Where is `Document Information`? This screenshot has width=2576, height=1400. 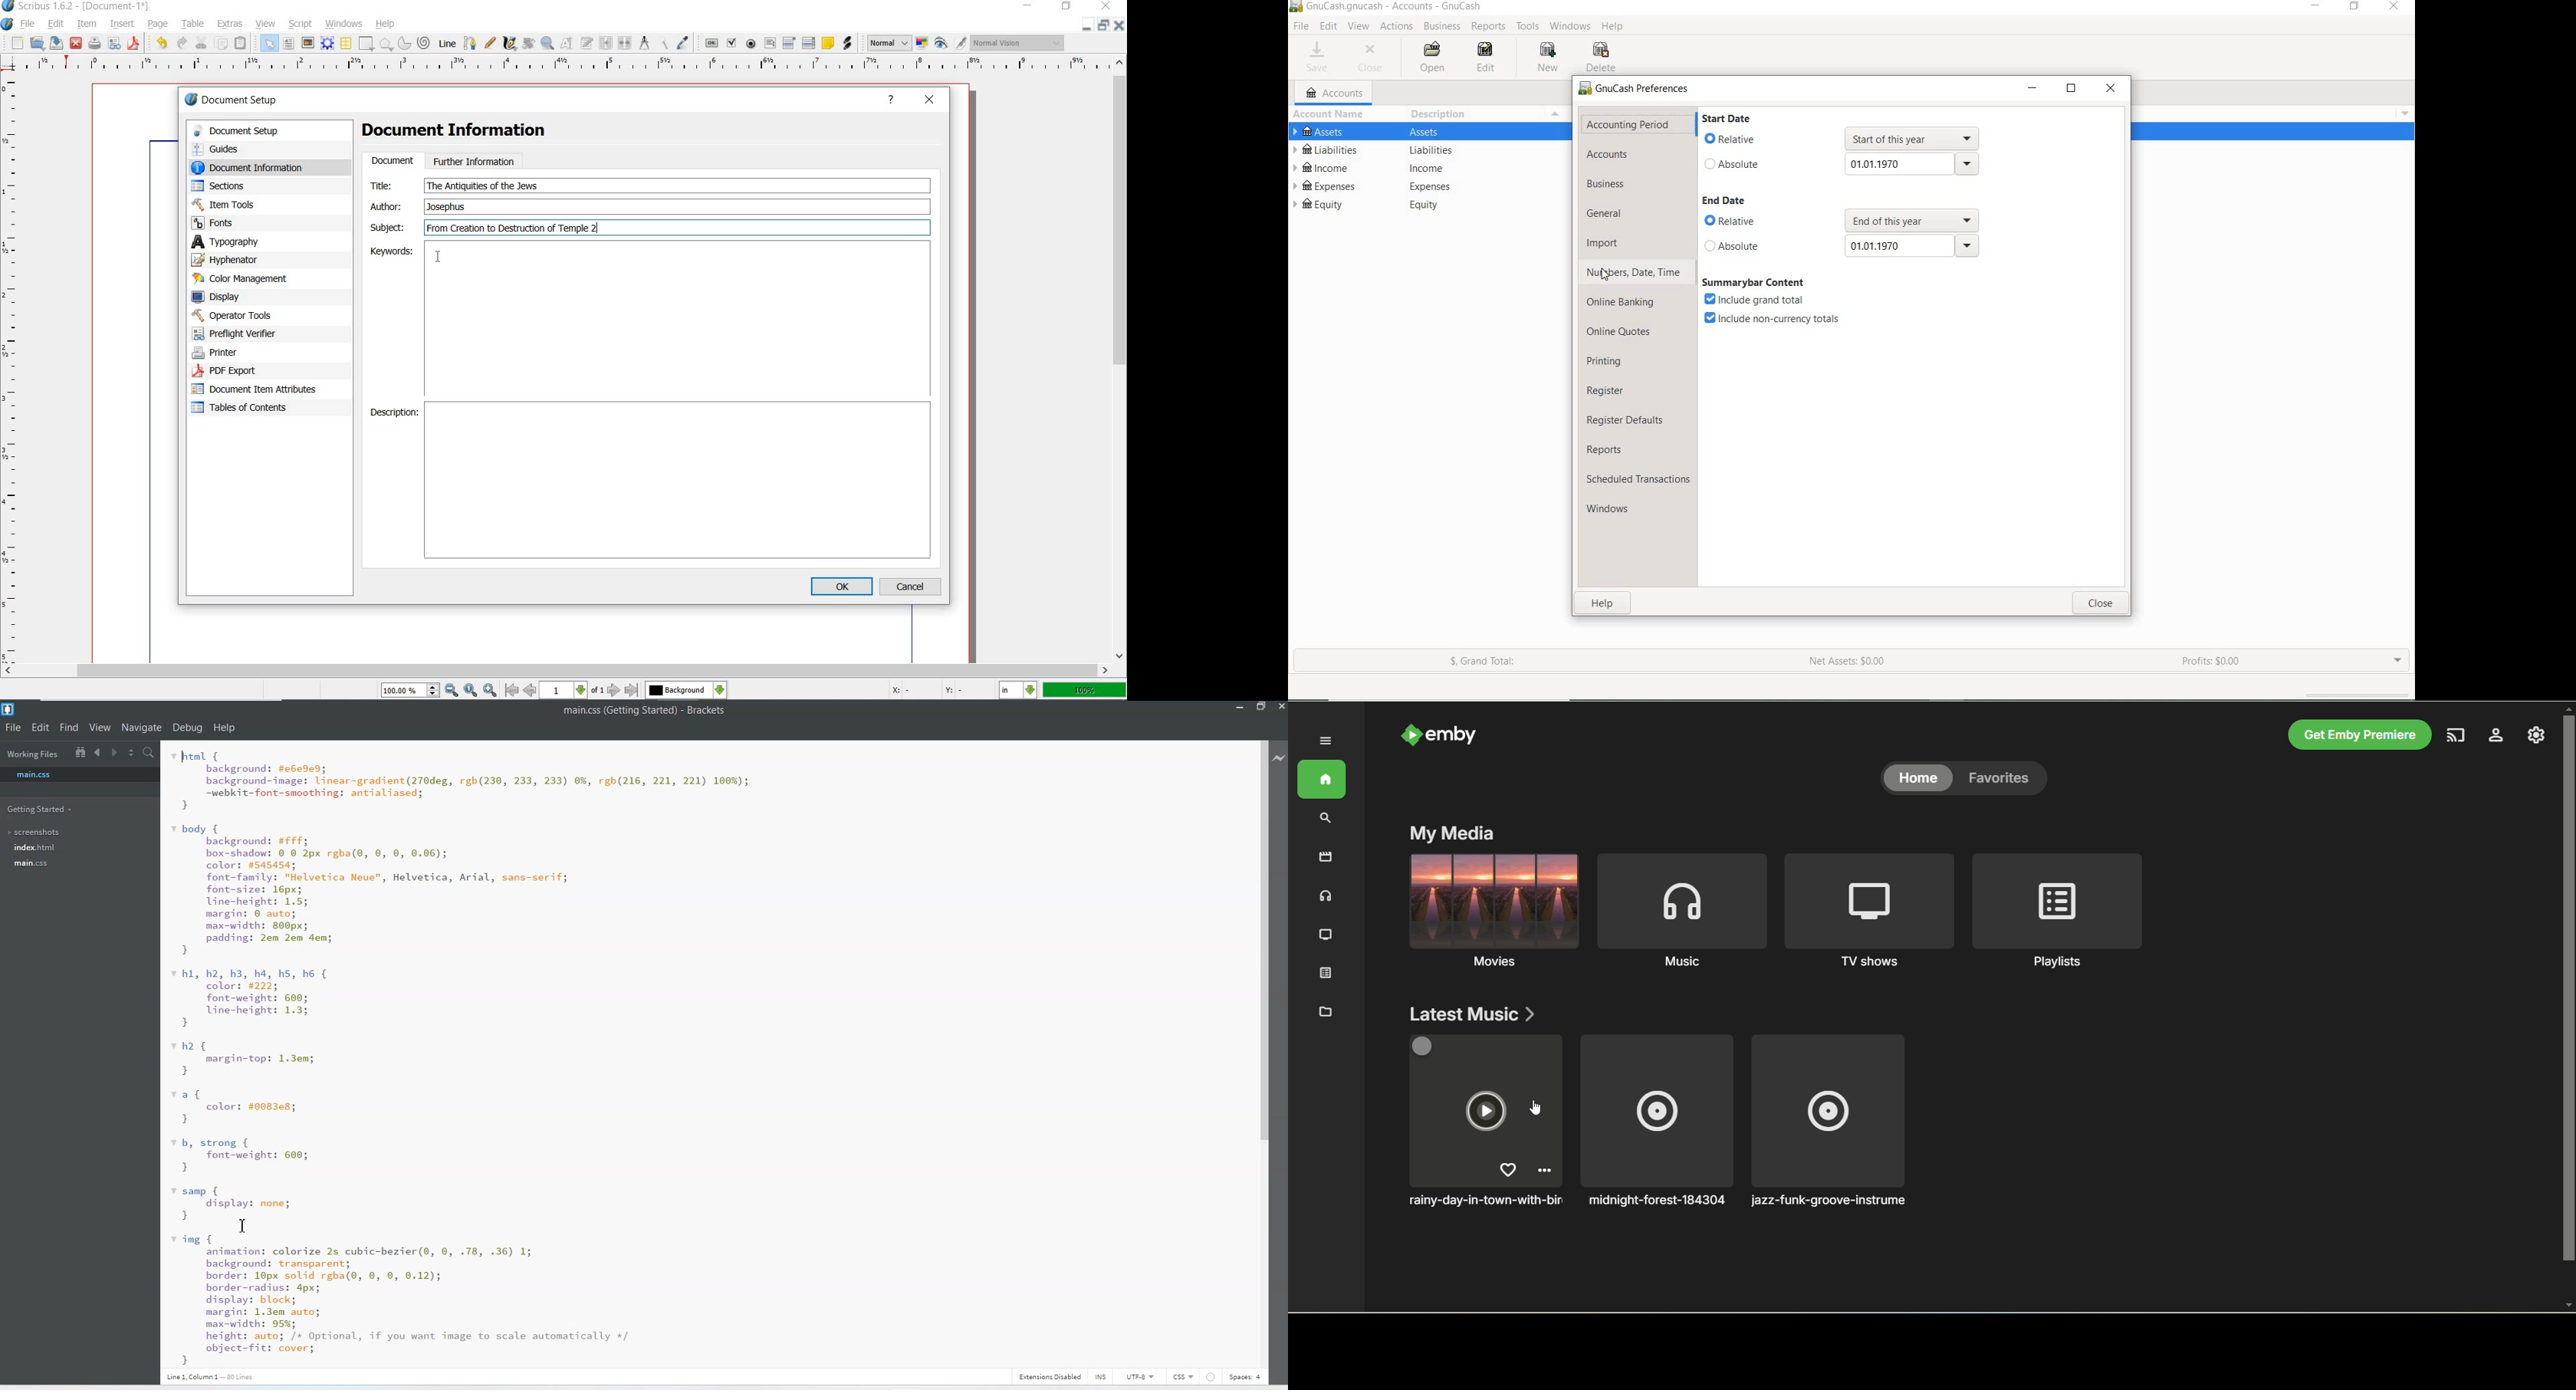 Document Information is located at coordinates (465, 132).